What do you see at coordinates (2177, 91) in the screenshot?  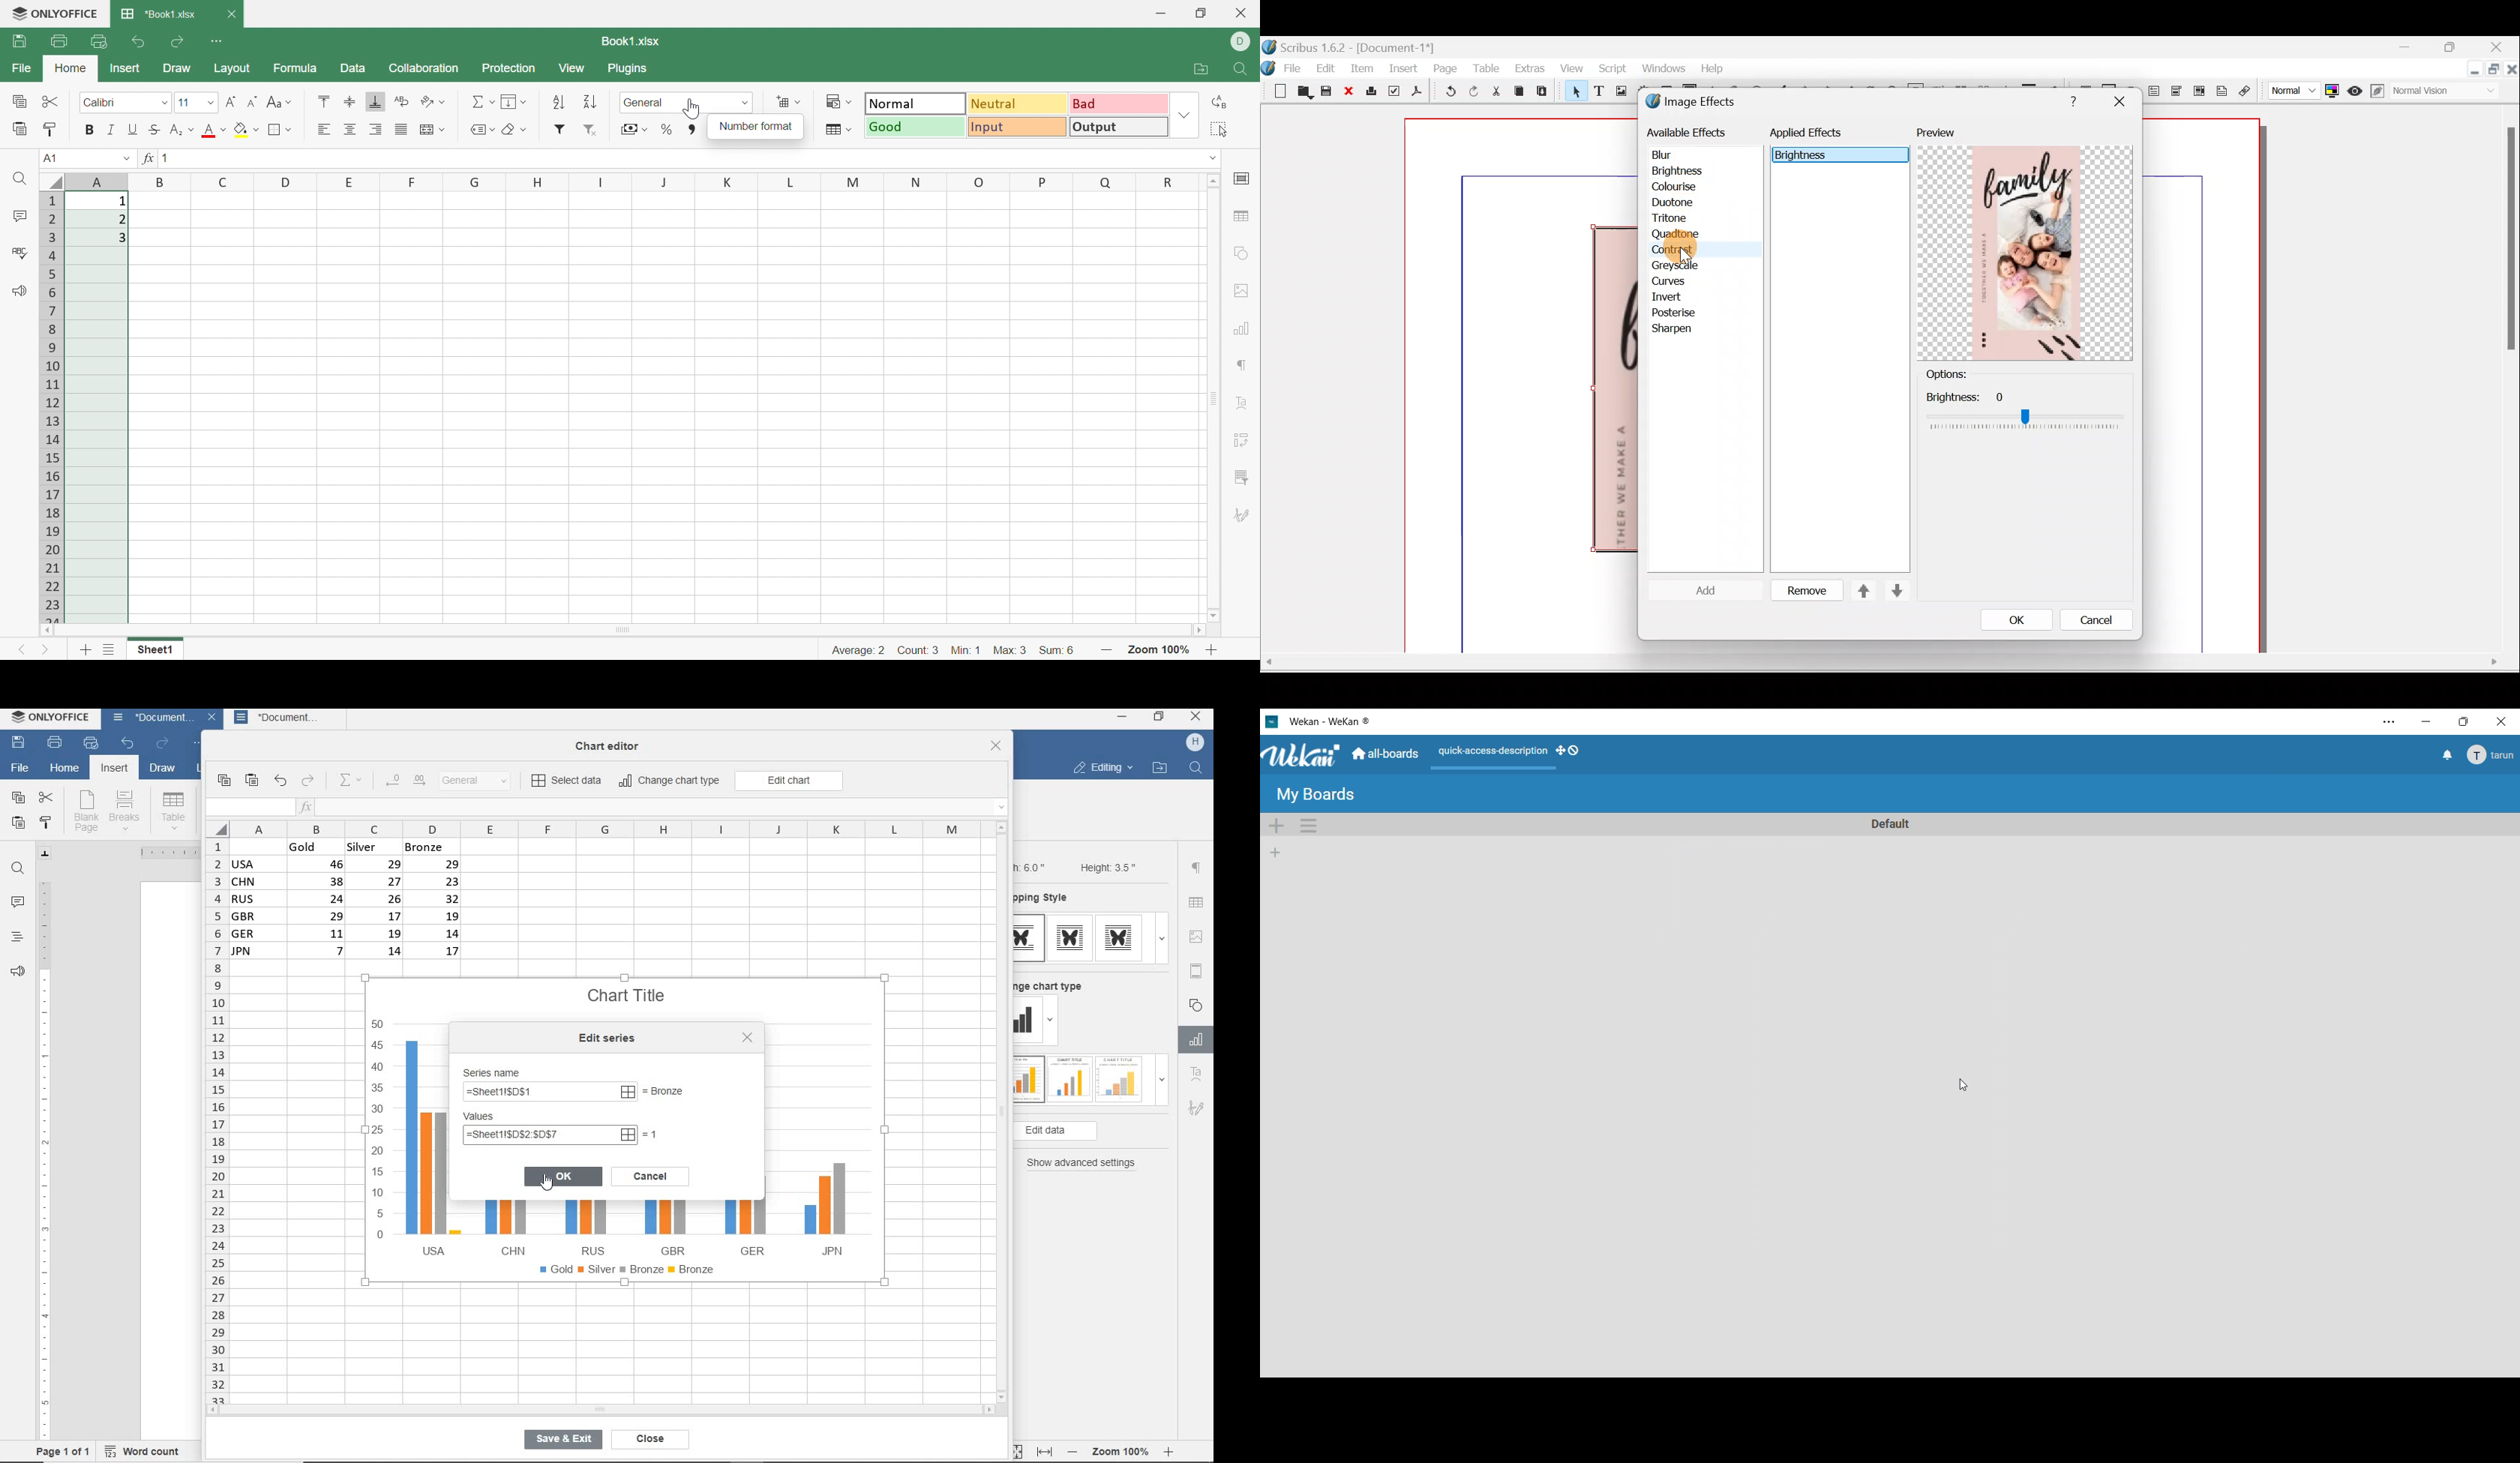 I see `PDF combo box` at bounding box center [2177, 91].